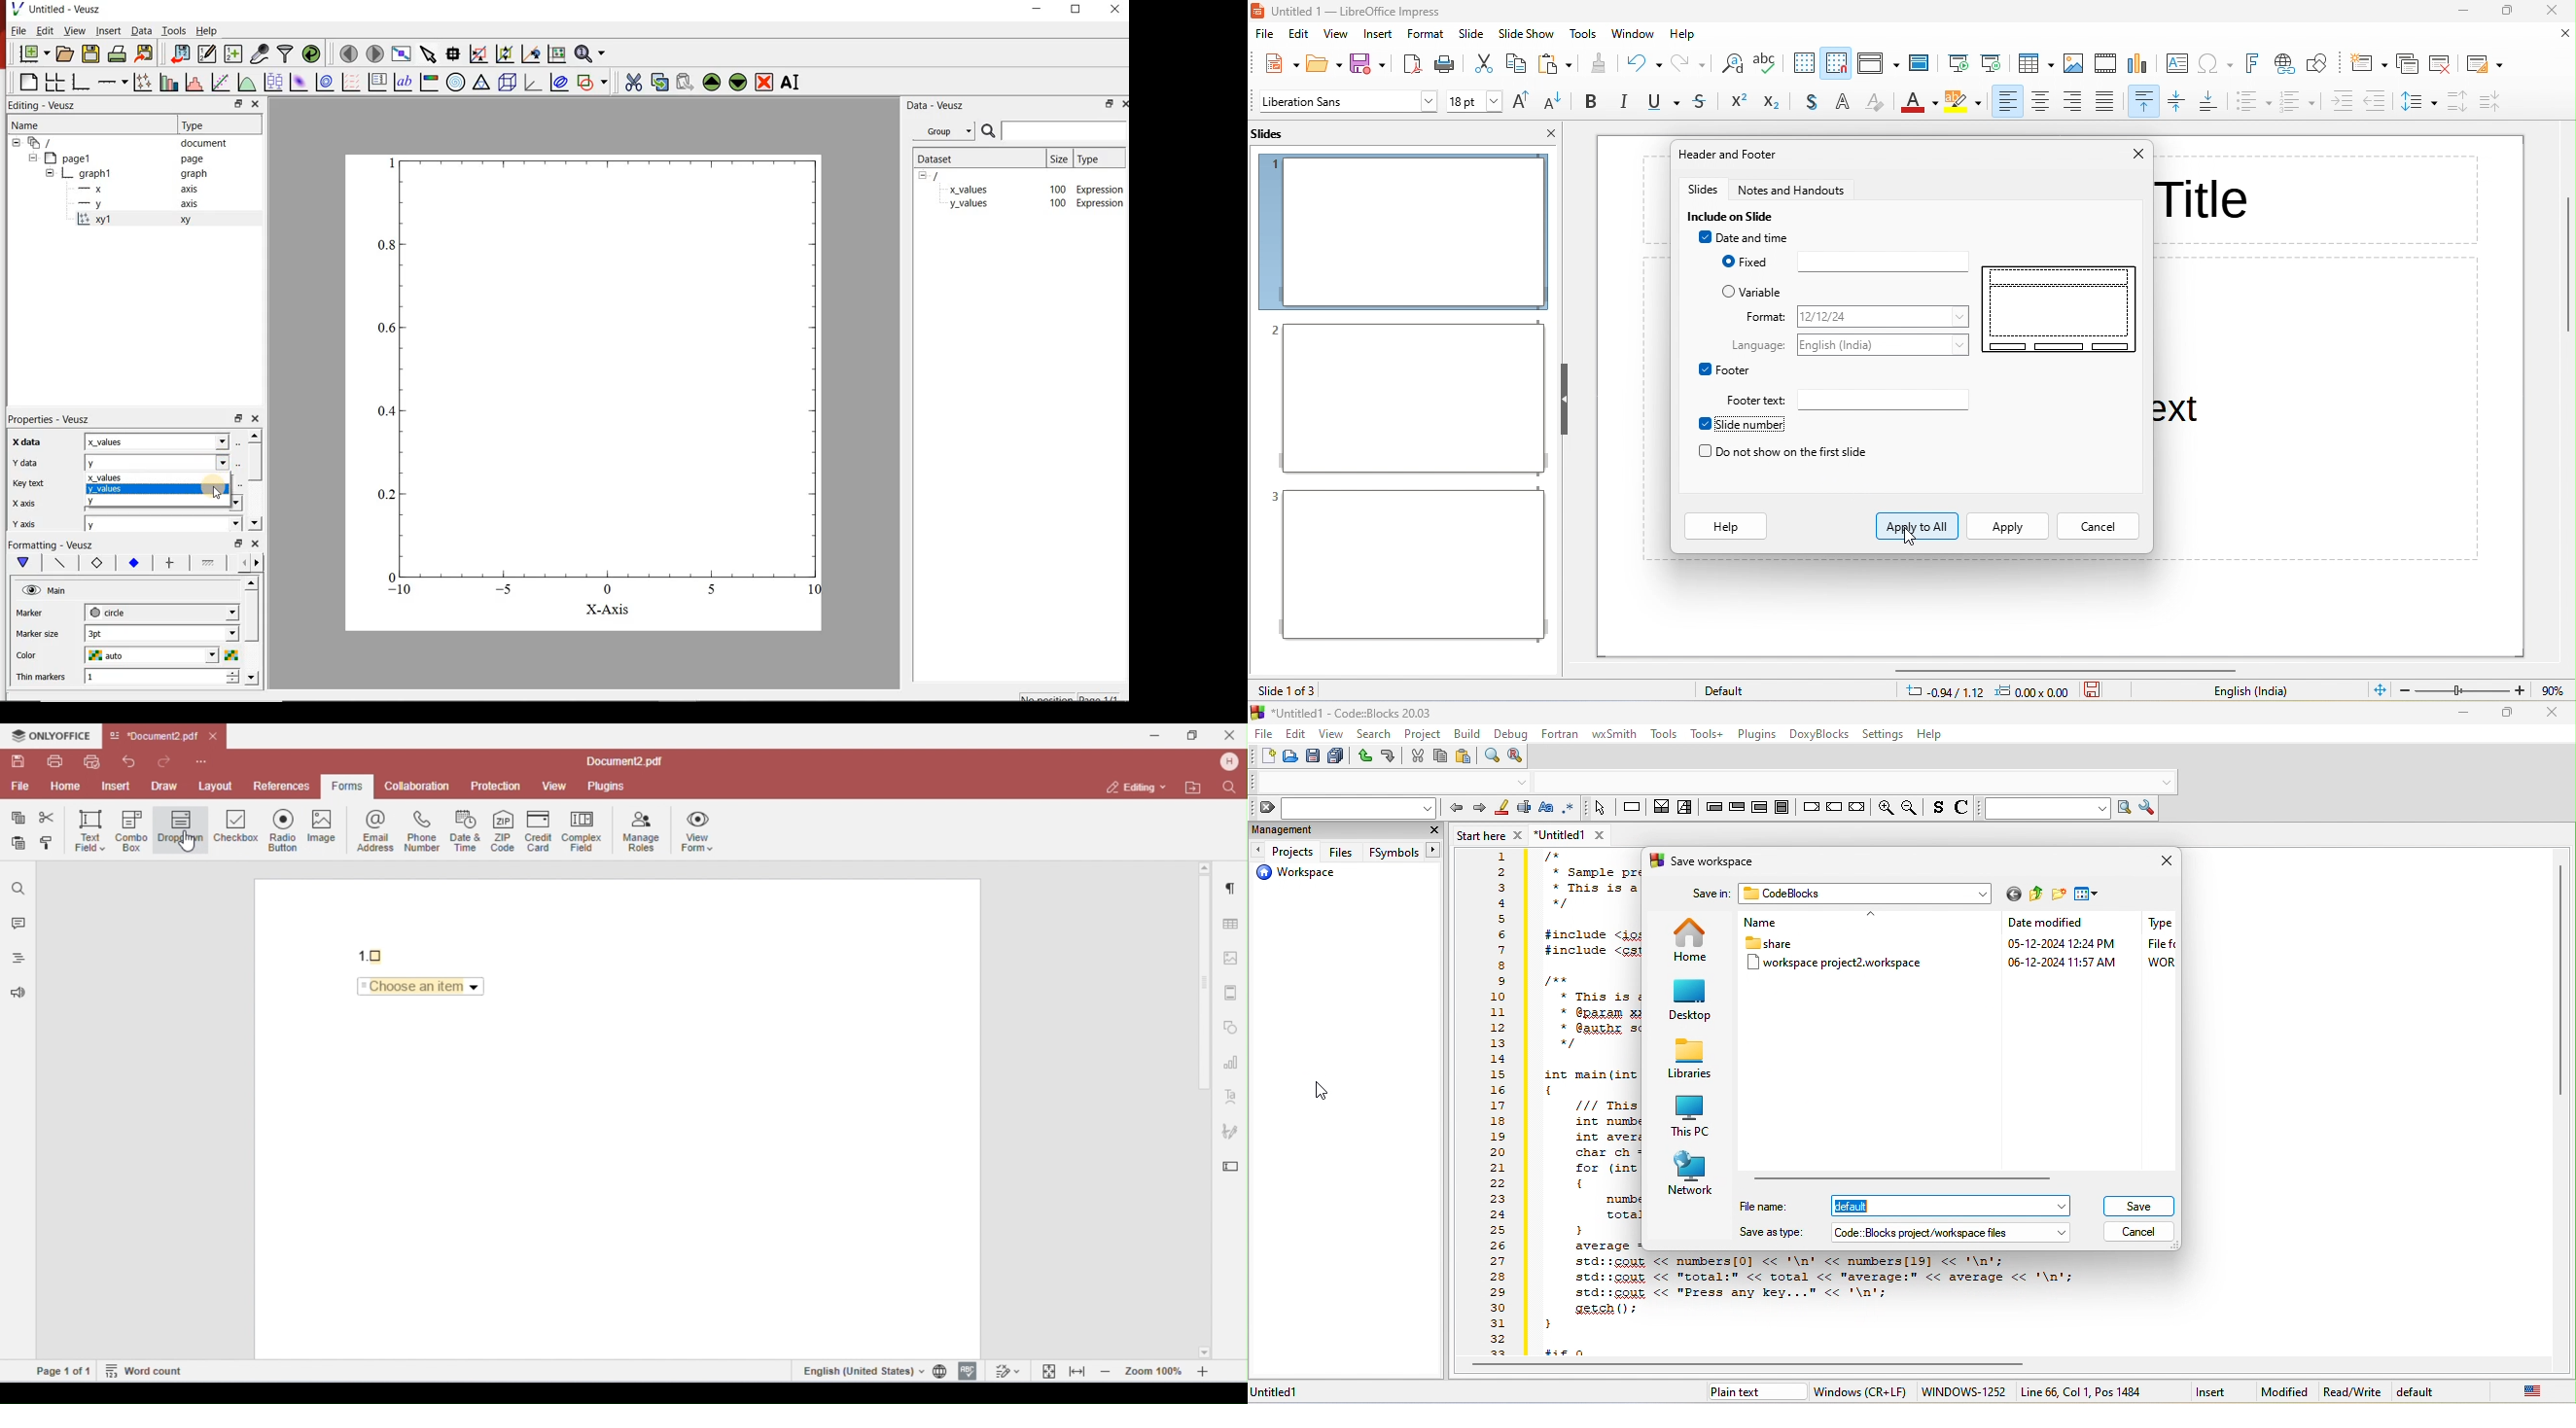 This screenshot has height=1428, width=2576. What do you see at coordinates (1265, 755) in the screenshot?
I see `new` at bounding box center [1265, 755].